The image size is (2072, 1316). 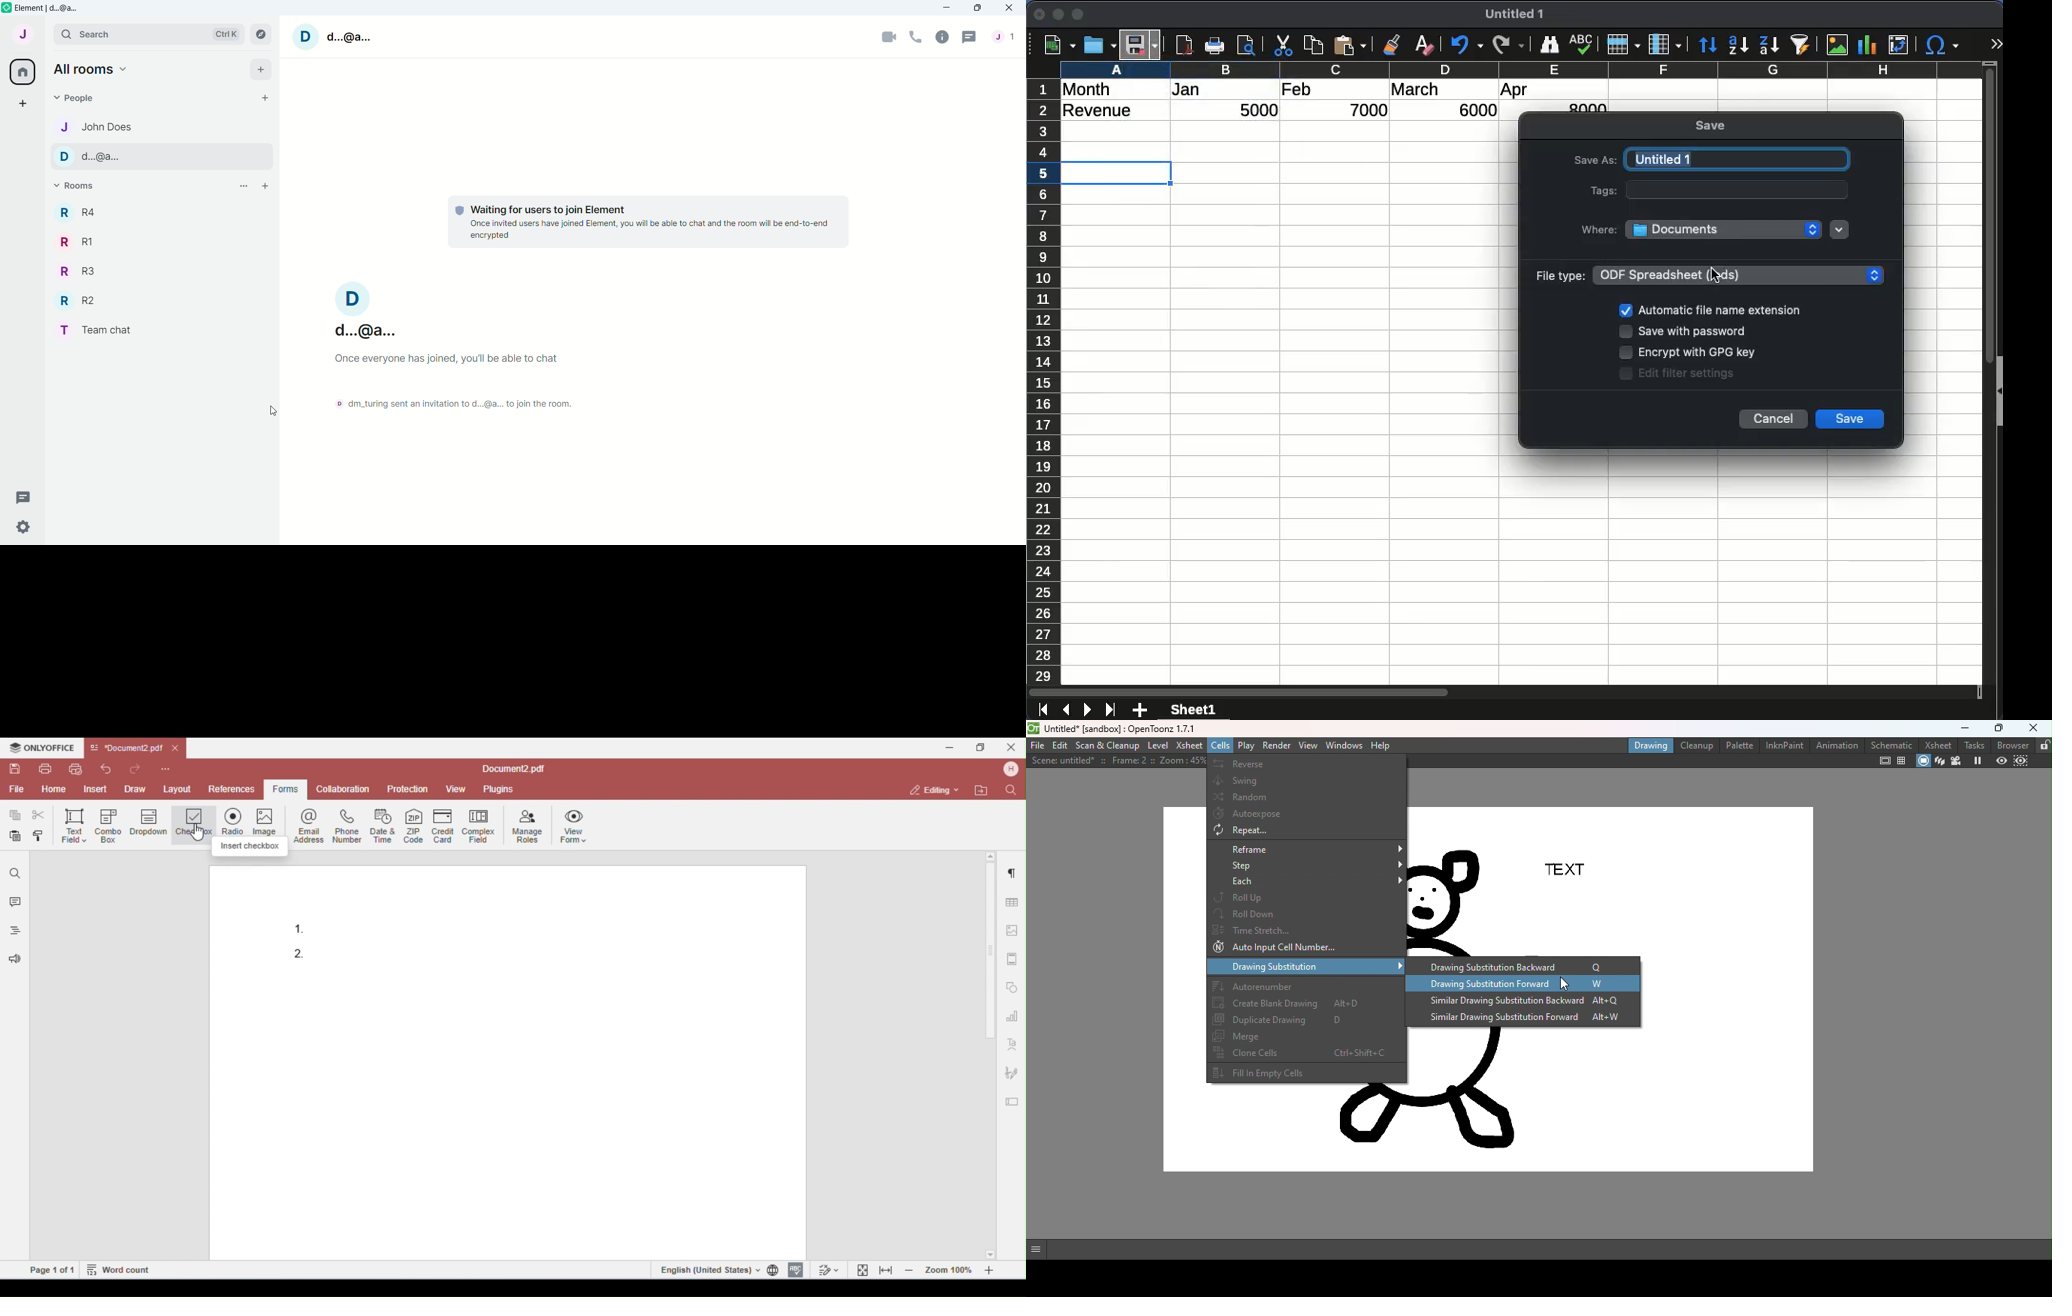 I want to click on row, so click(x=1623, y=45).